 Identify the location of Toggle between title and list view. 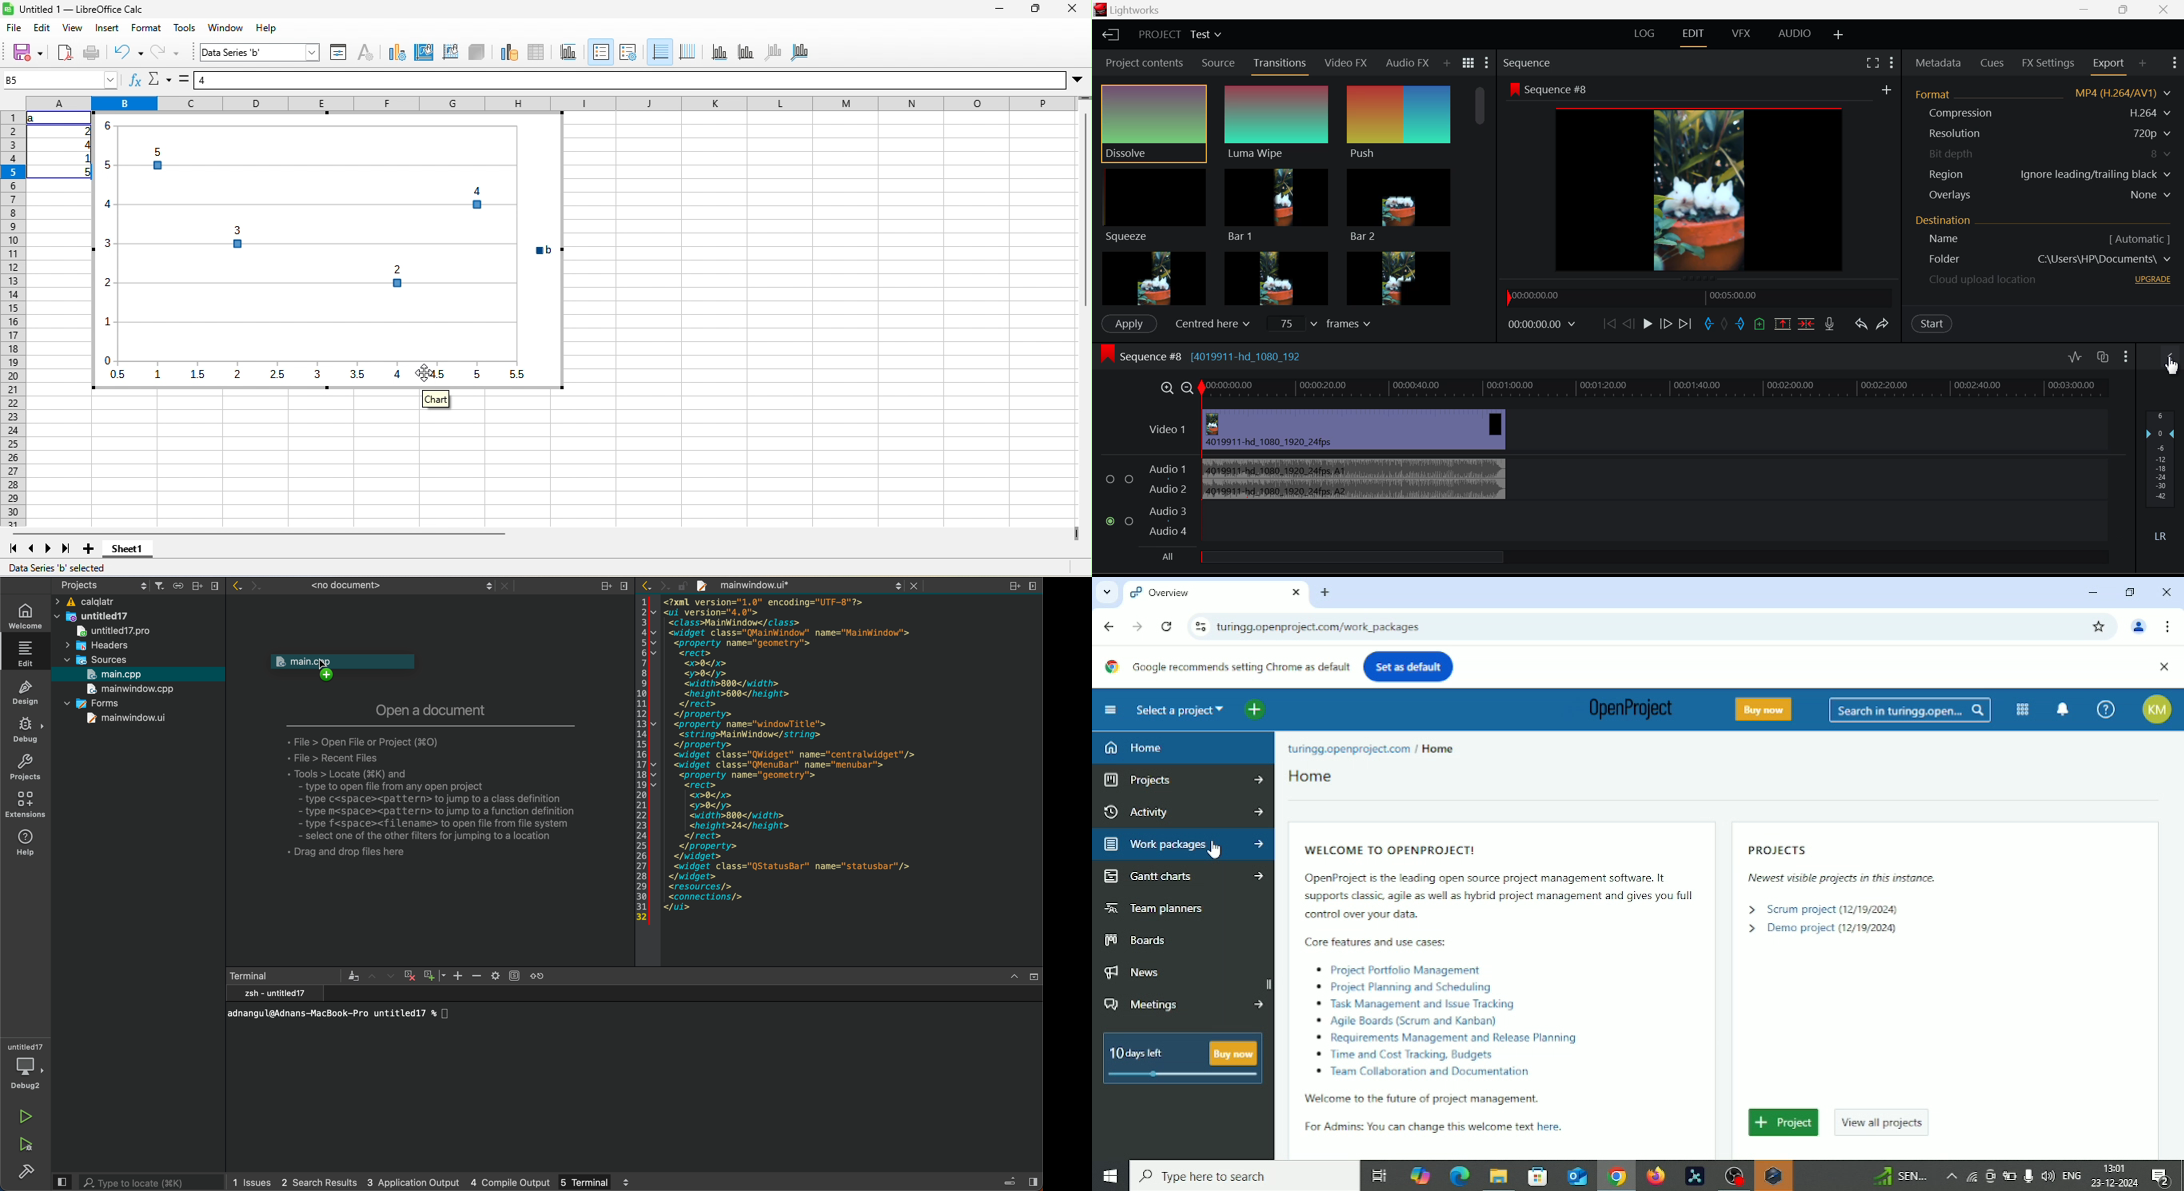
(1468, 63).